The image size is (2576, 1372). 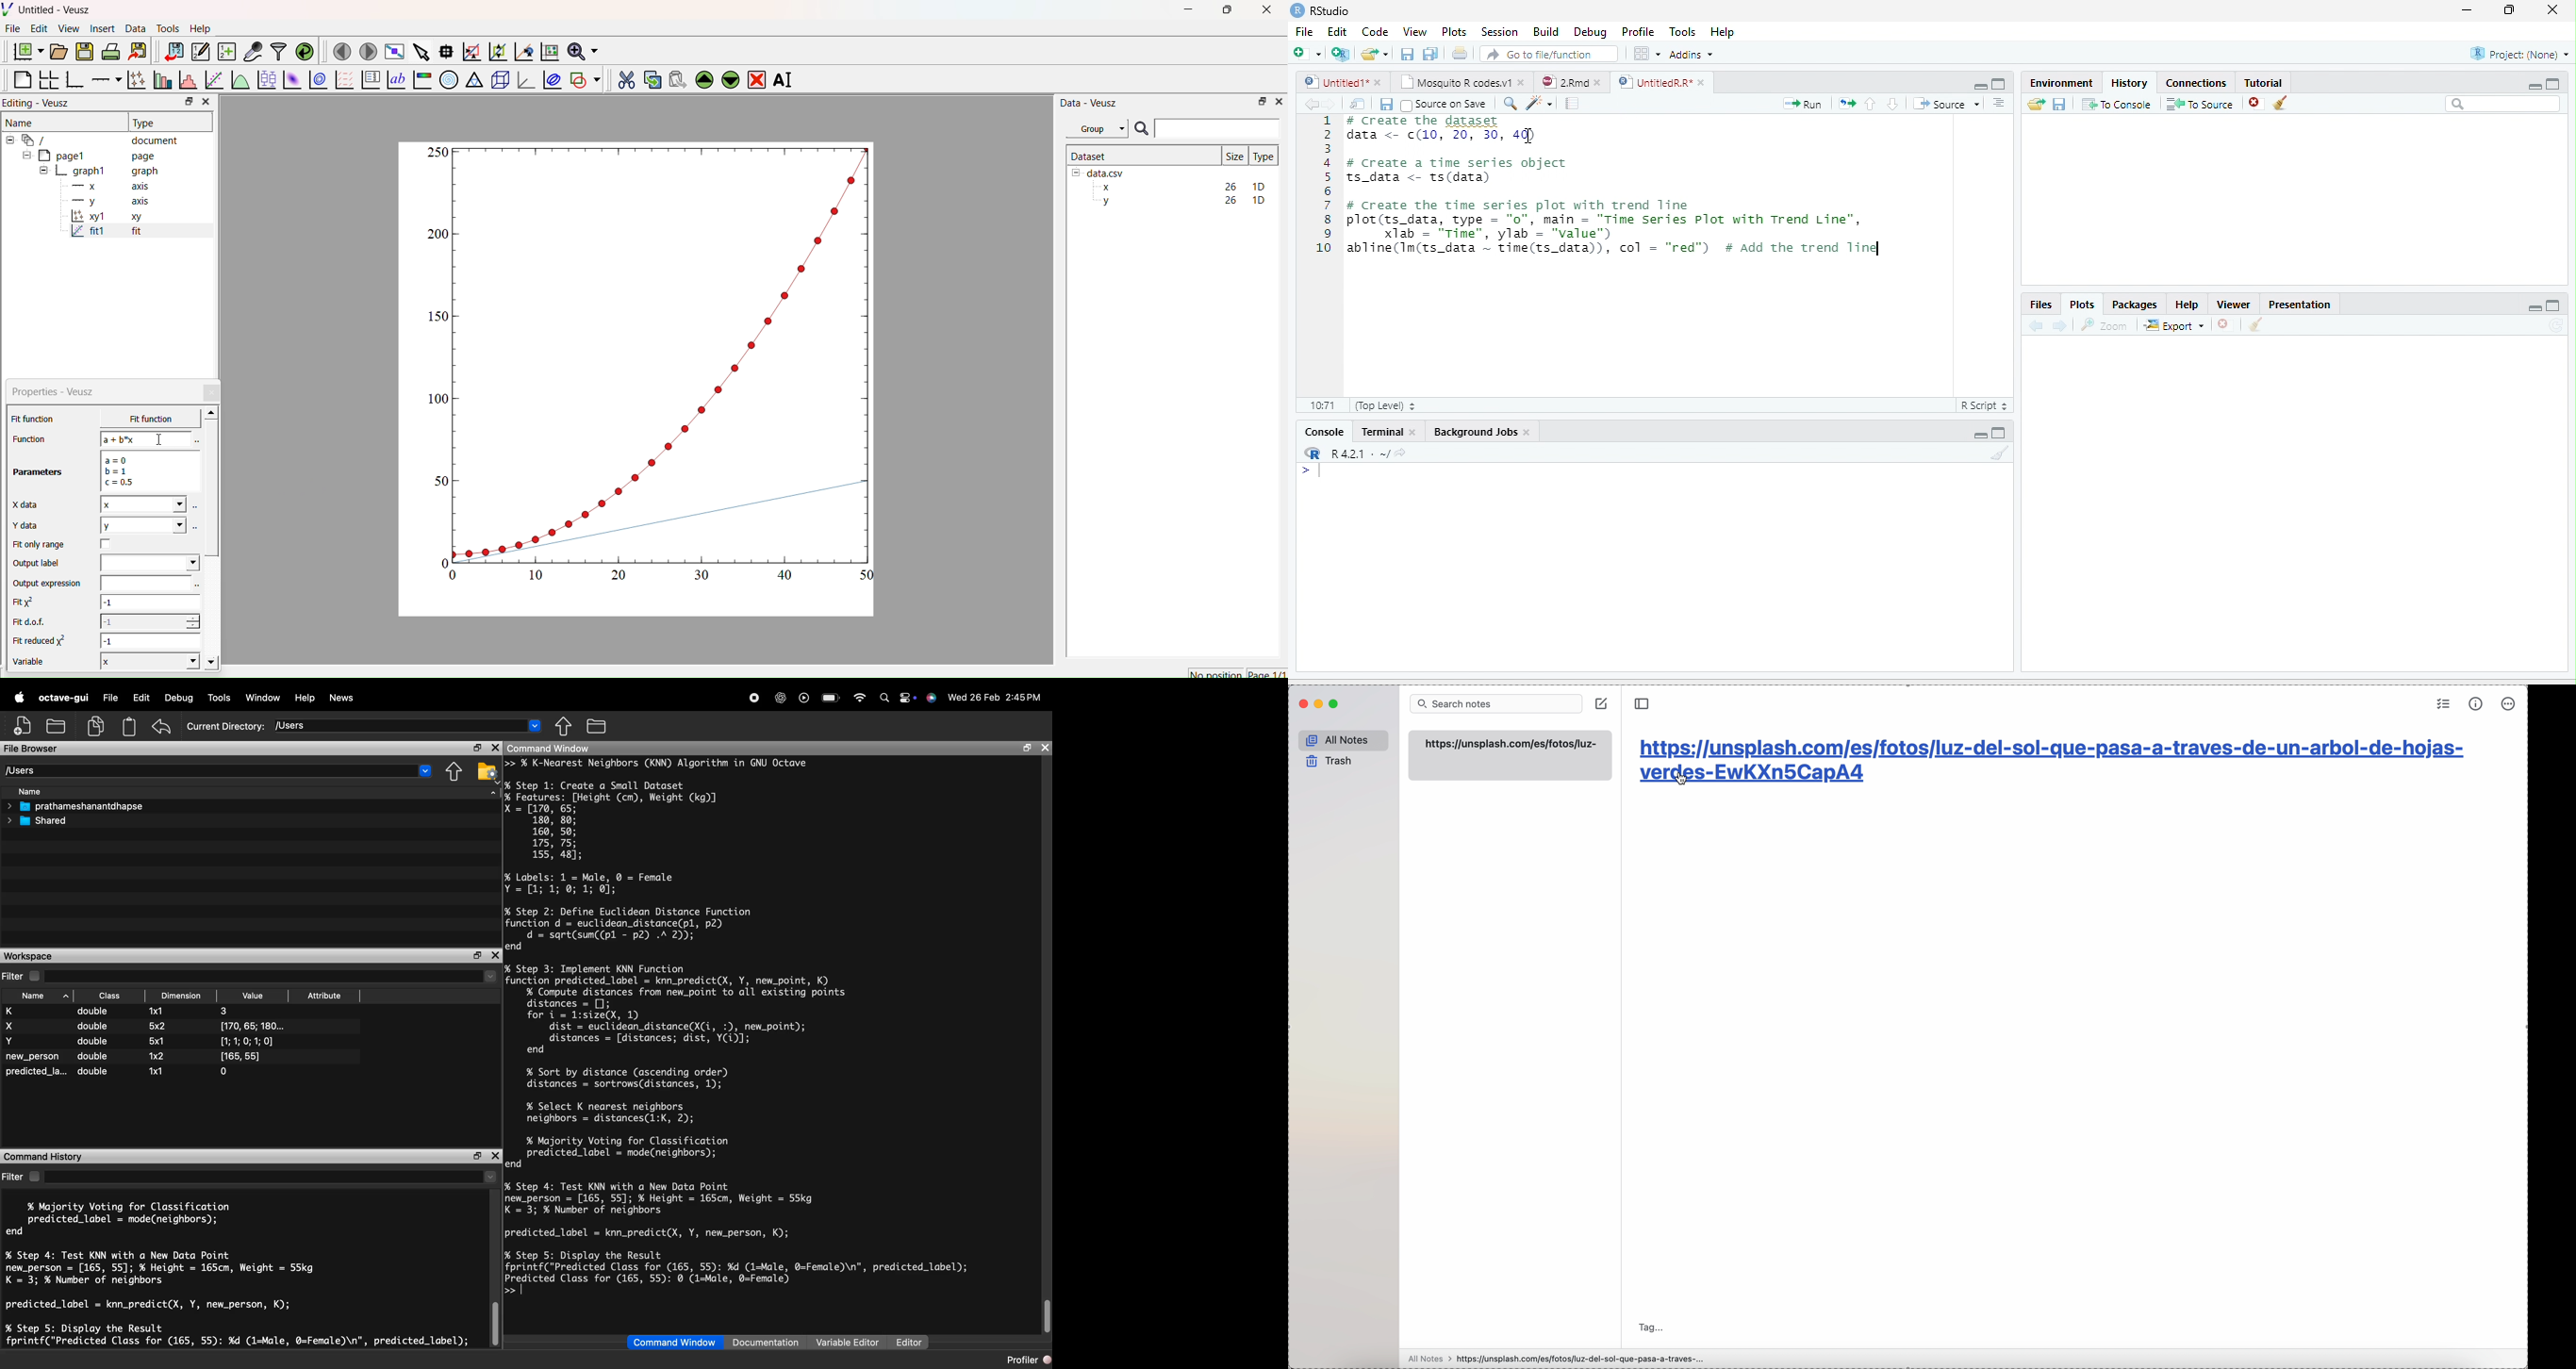 What do you see at coordinates (2518, 54) in the screenshot?
I see `Project: (None)` at bounding box center [2518, 54].